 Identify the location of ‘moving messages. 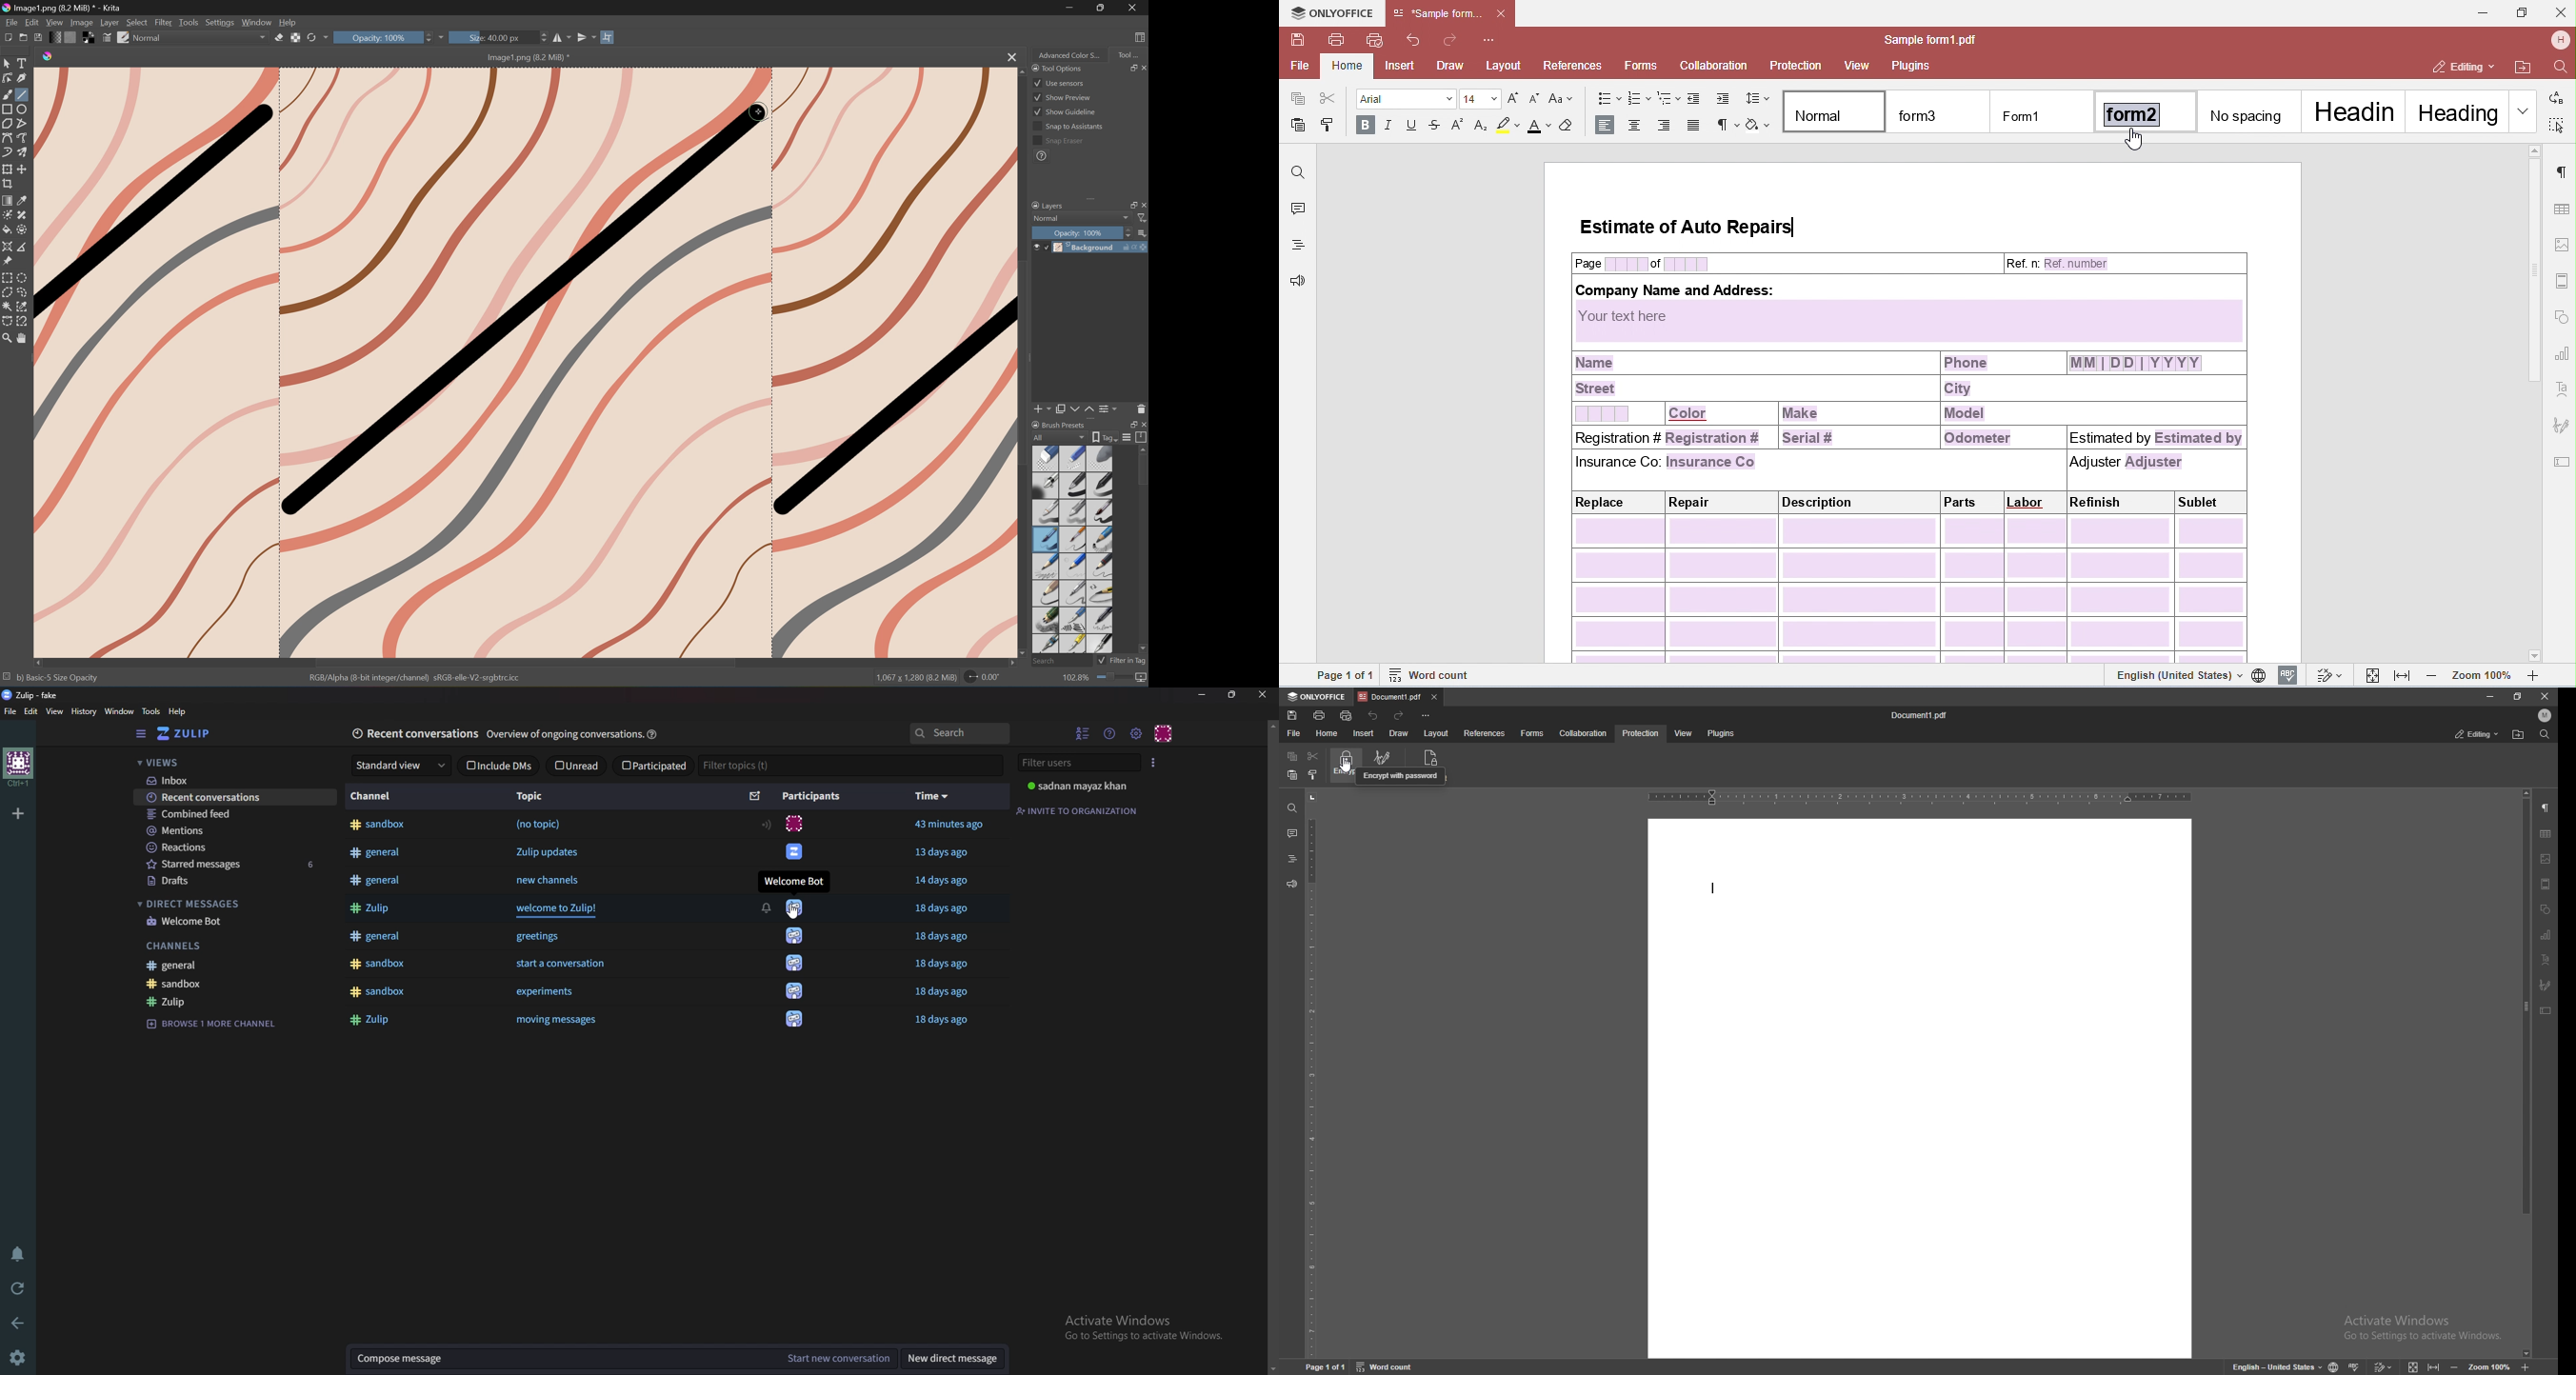
(558, 1021).